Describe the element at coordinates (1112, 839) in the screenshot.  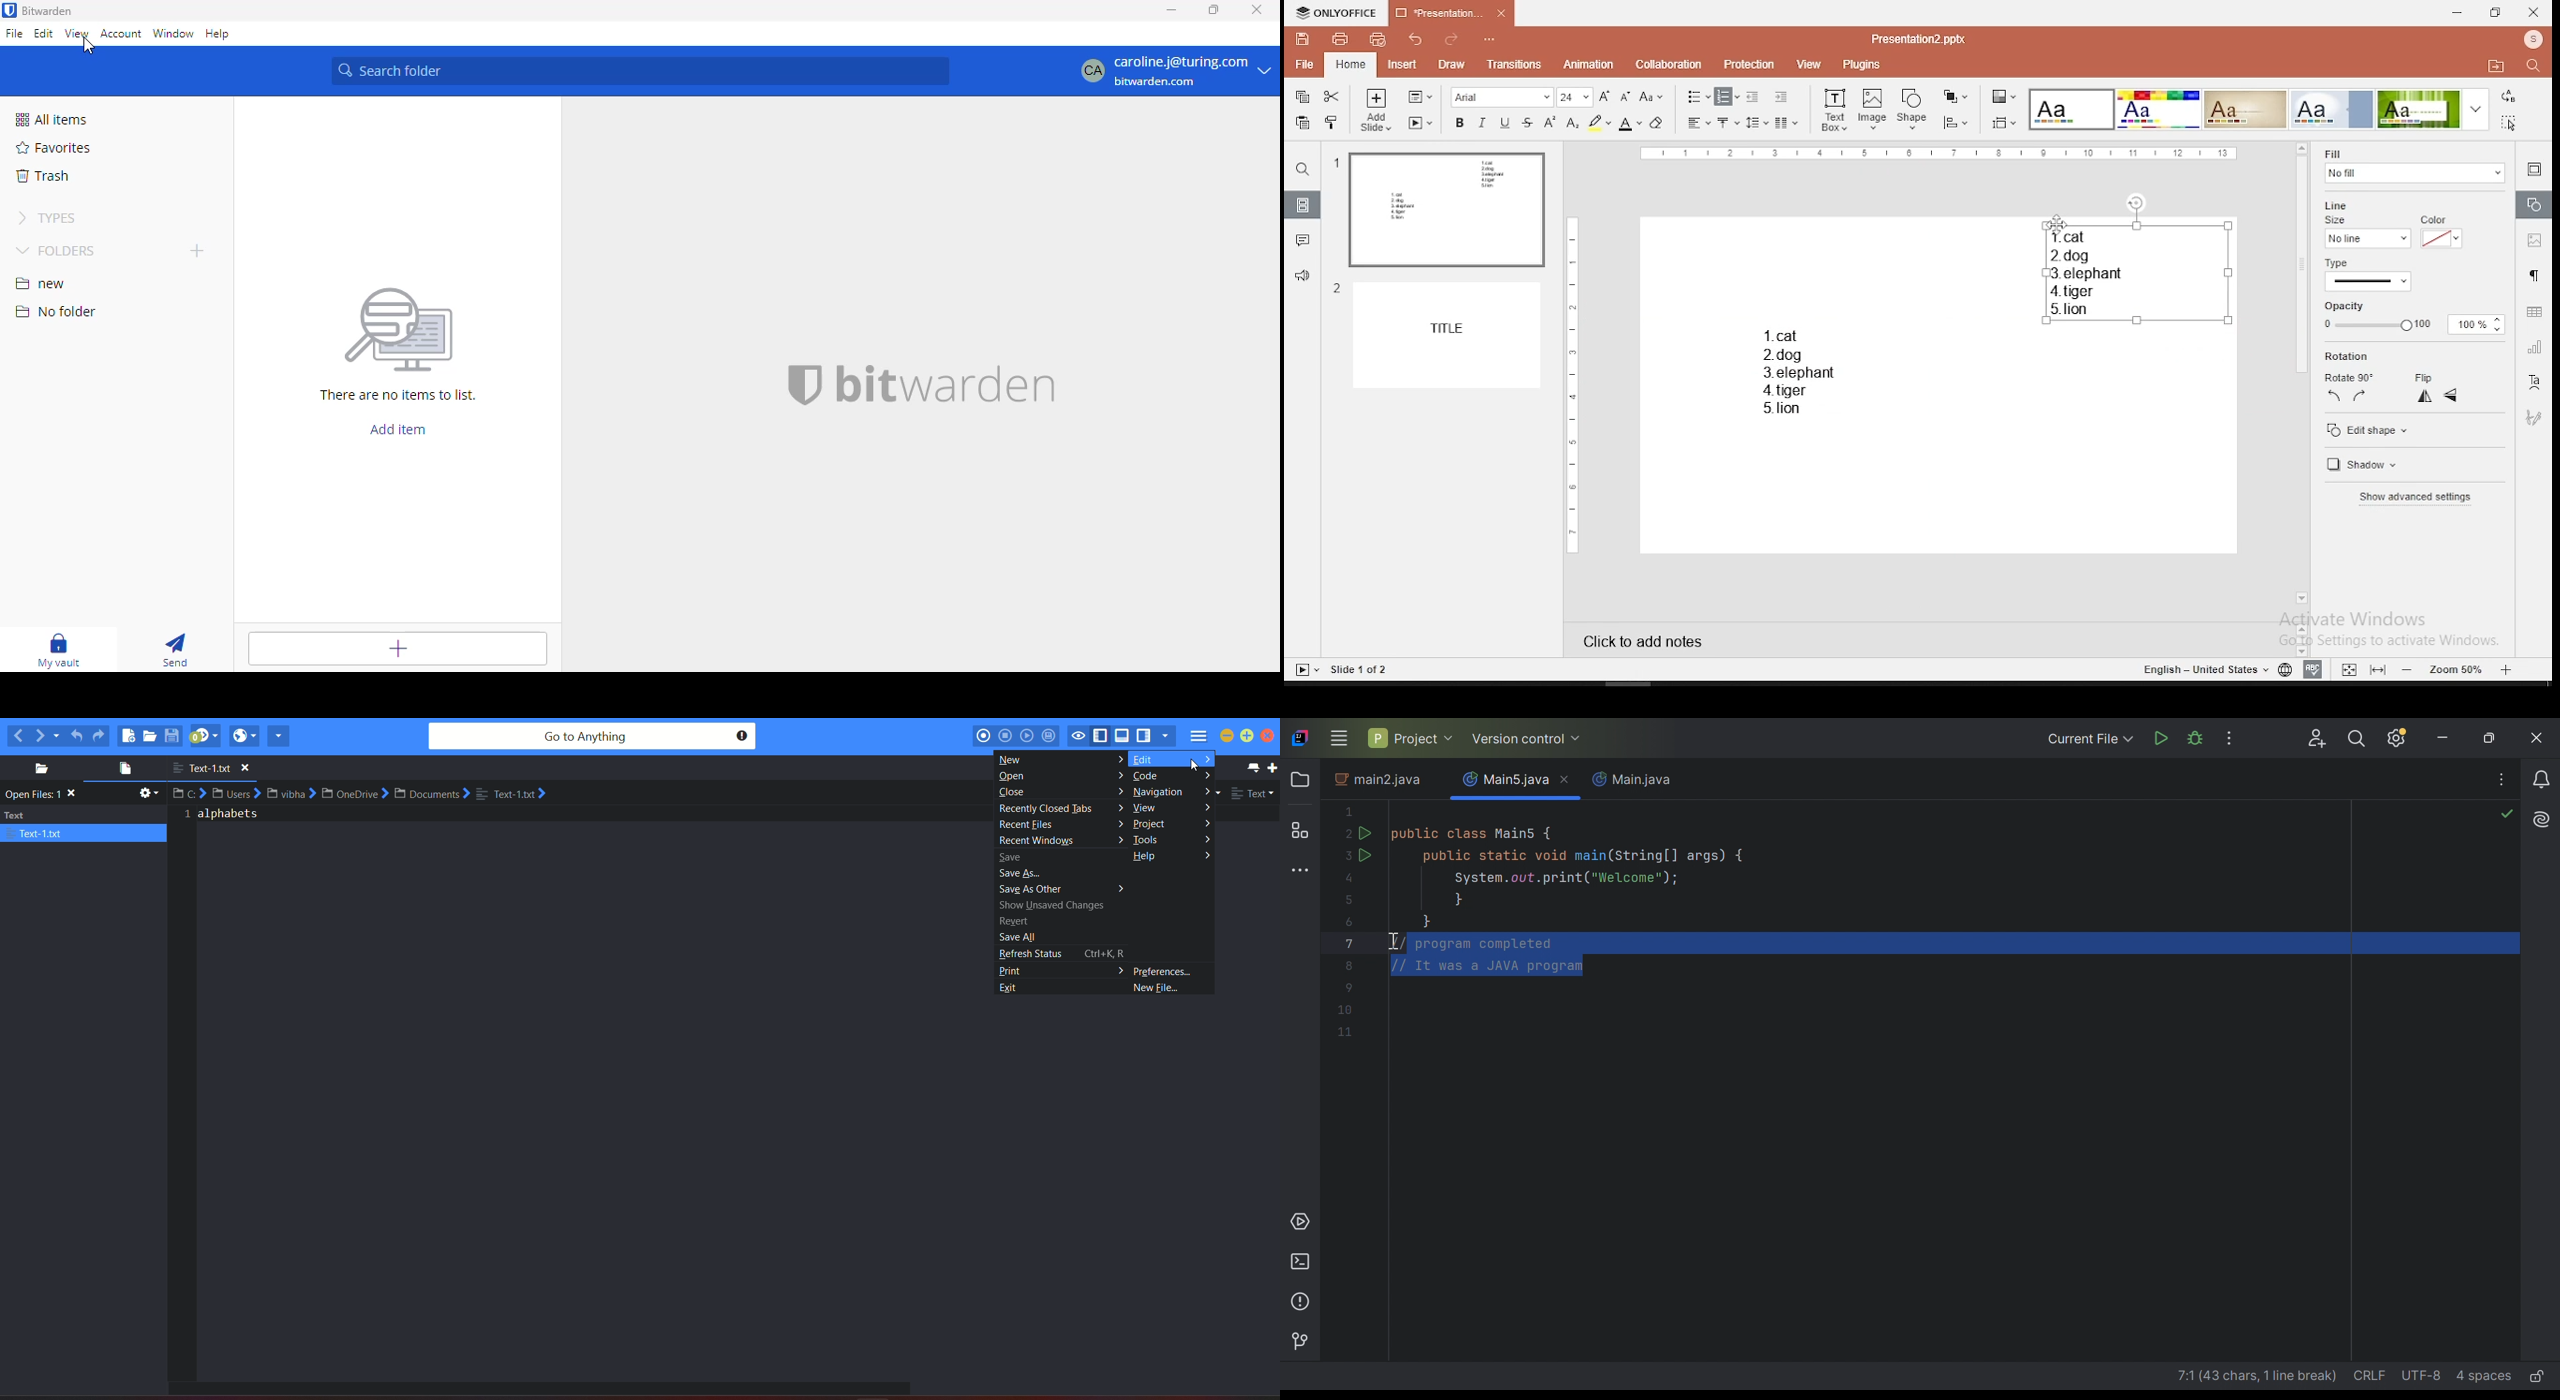
I see `More` at that location.